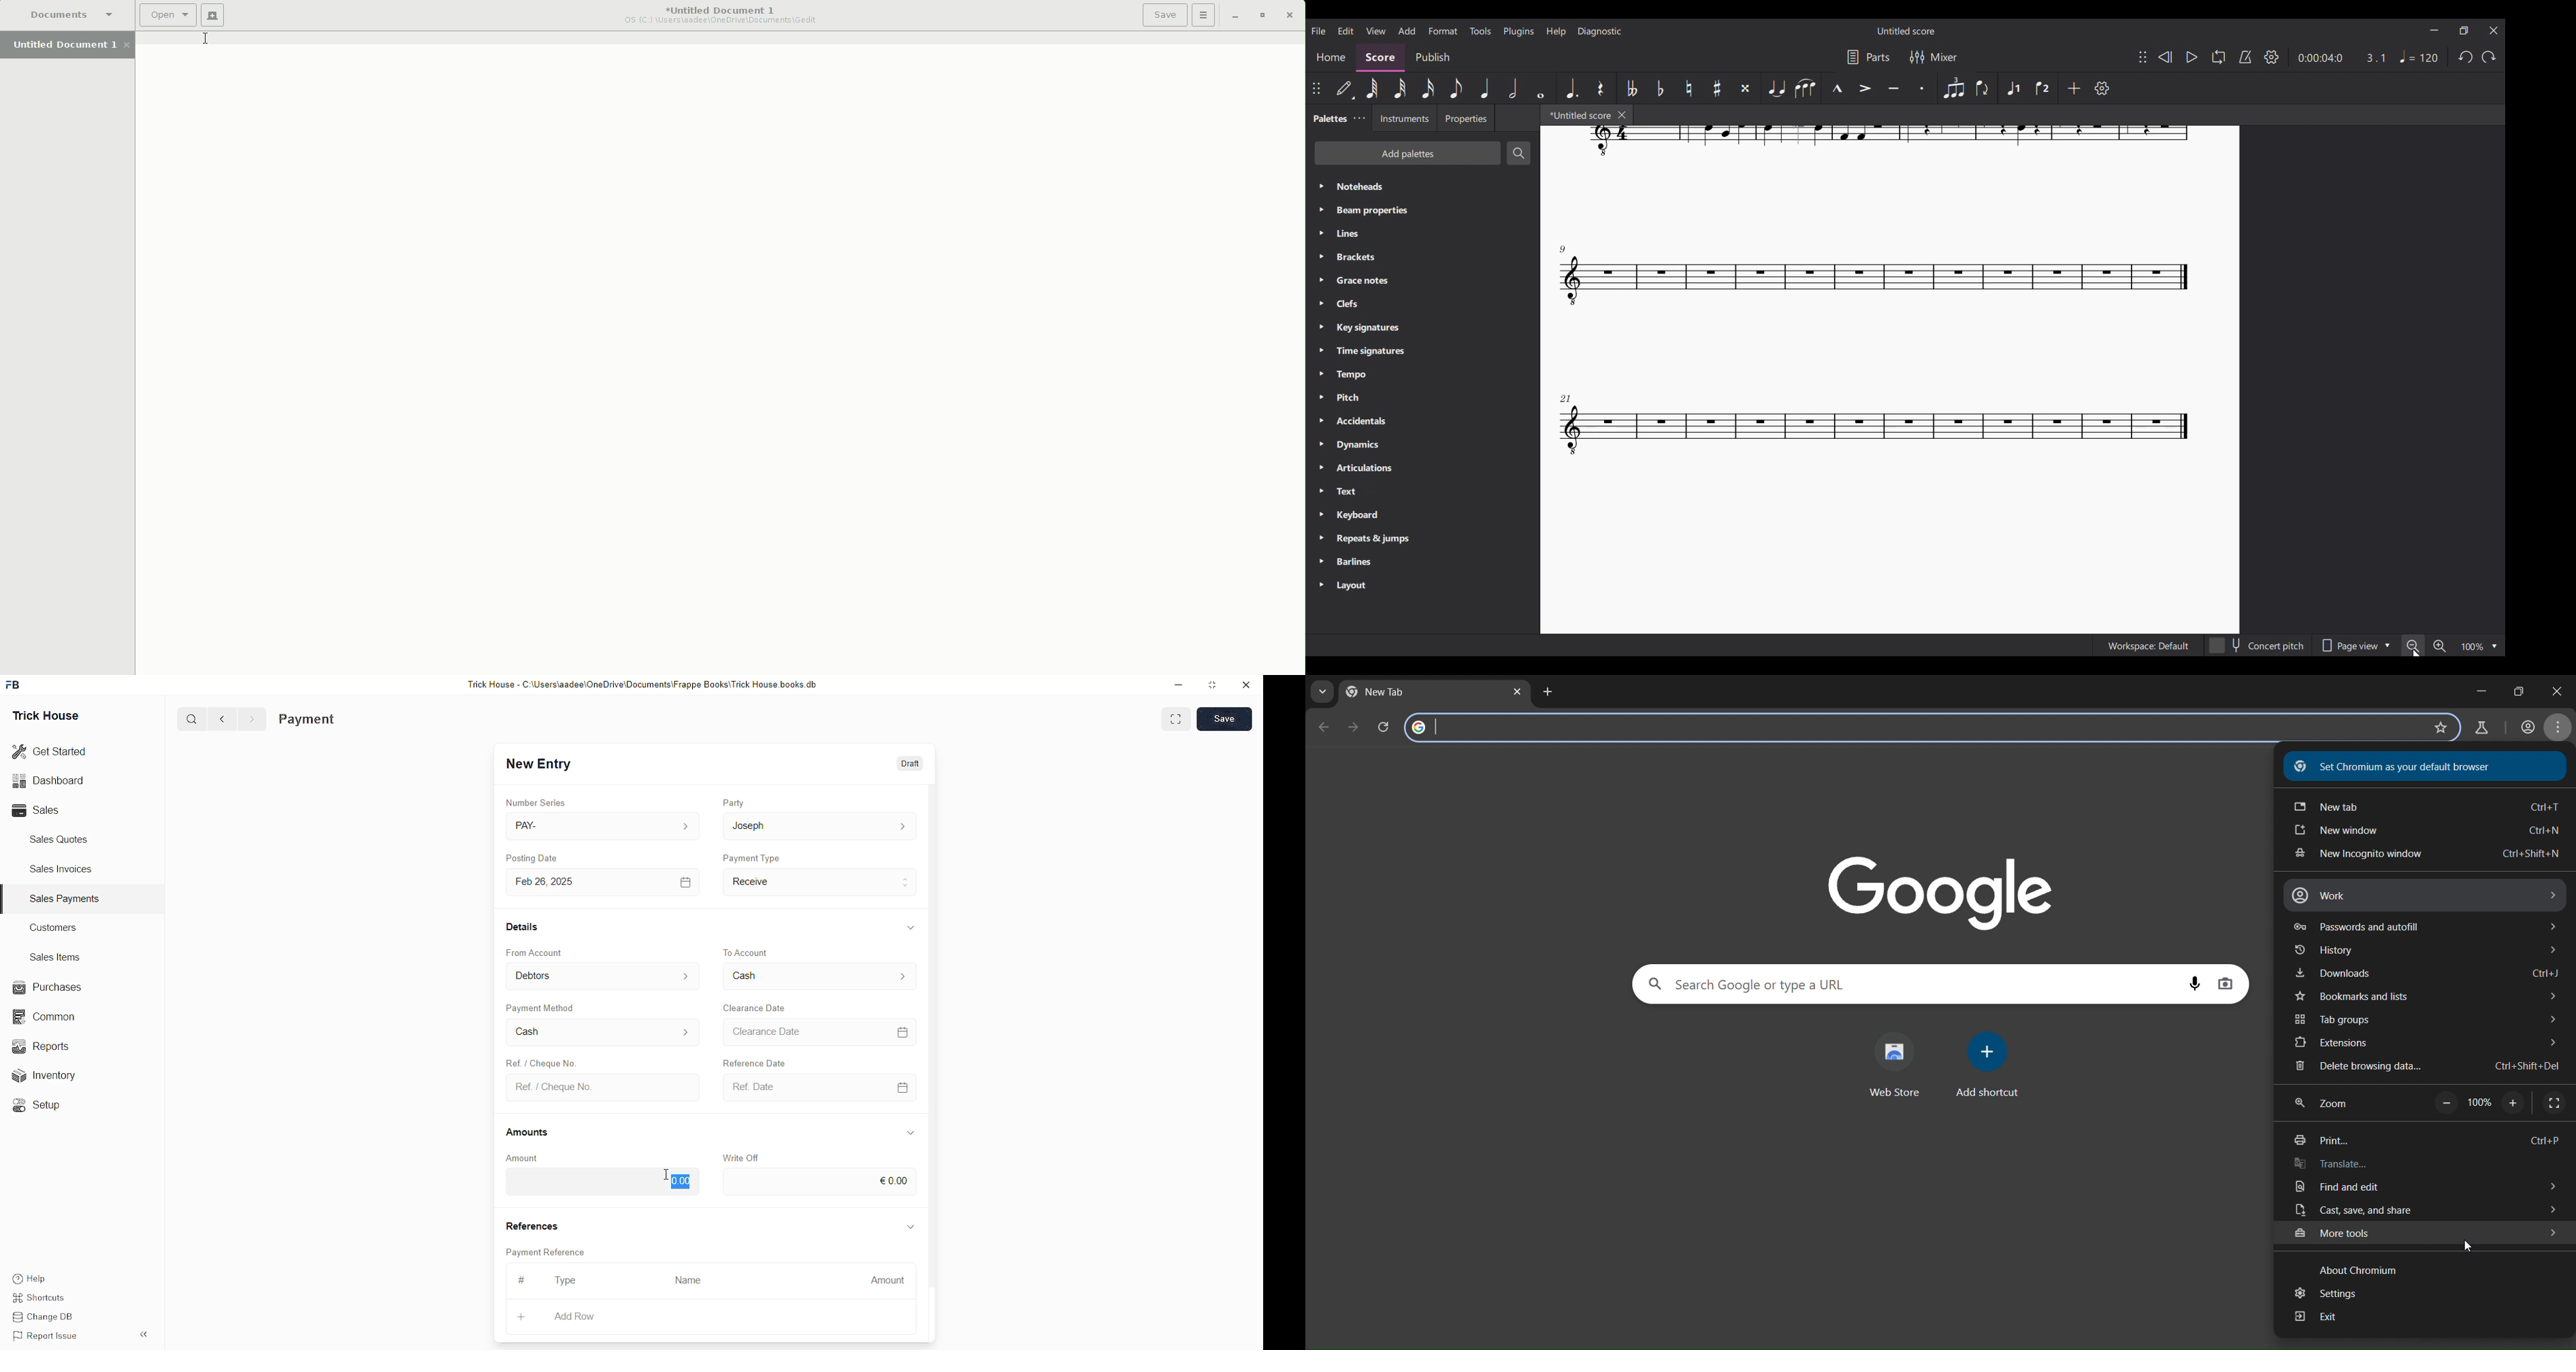 The image size is (2576, 1372). I want to click on Sales Invoices, so click(65, 869).